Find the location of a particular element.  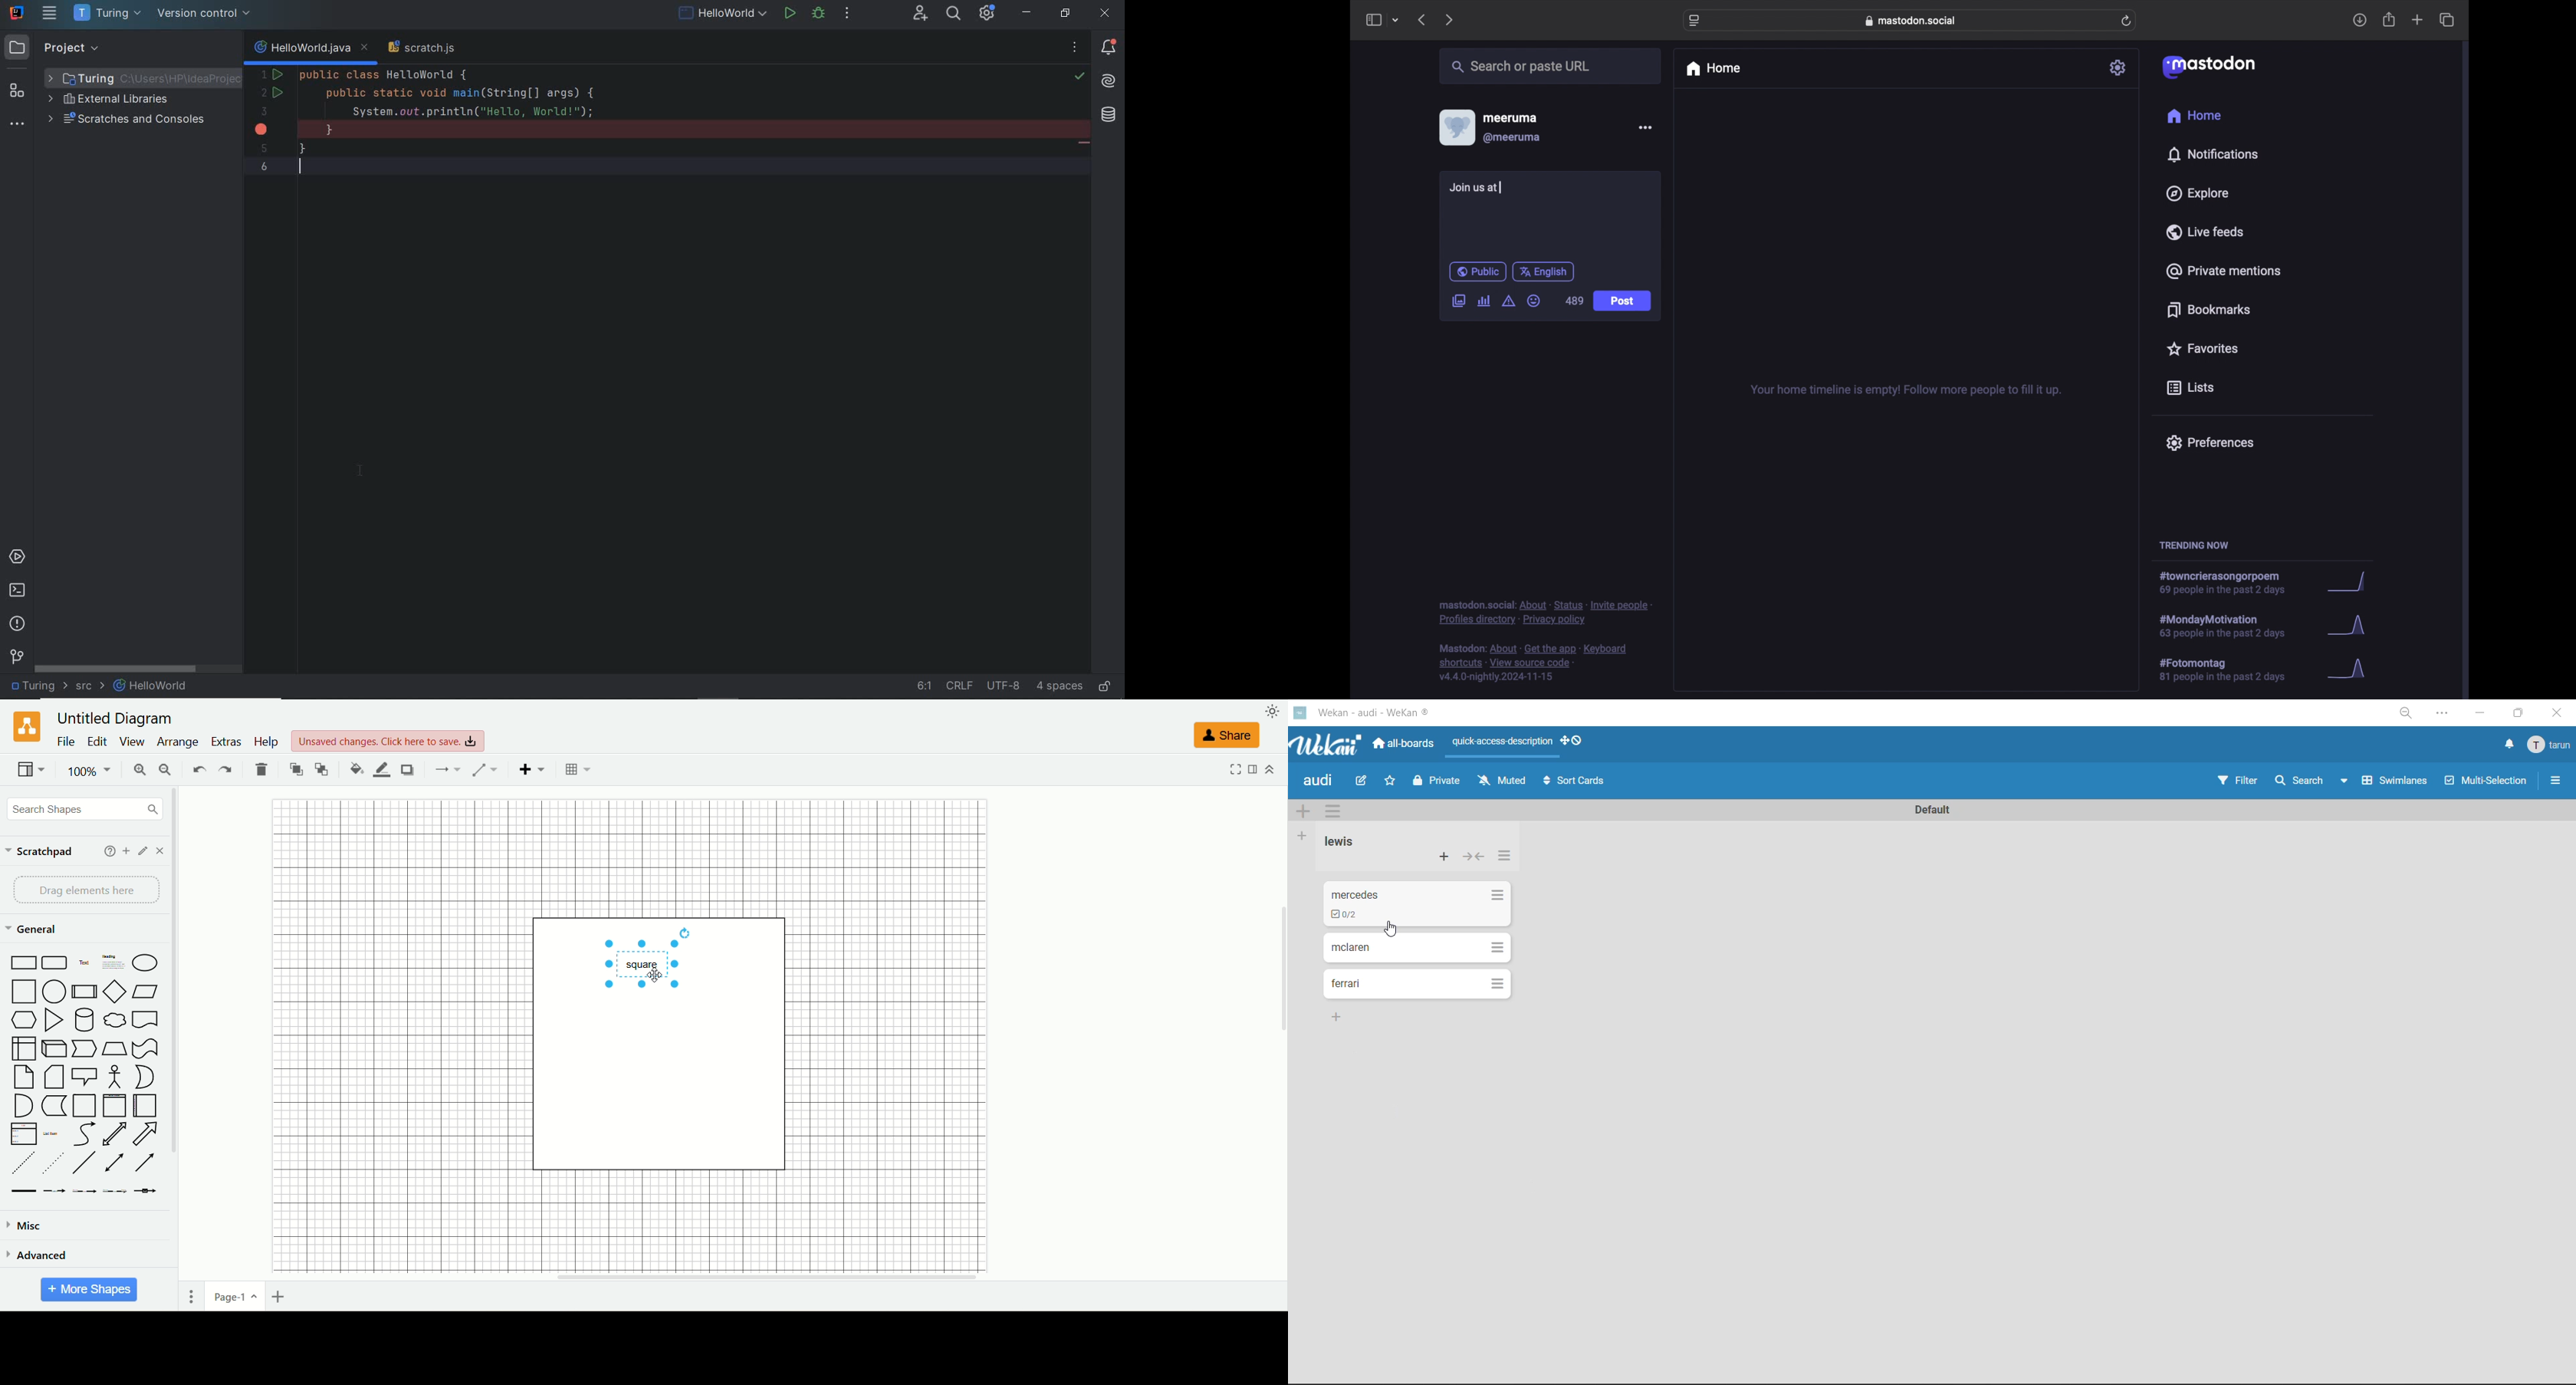

ferari is located at coordinates (1347, 985).